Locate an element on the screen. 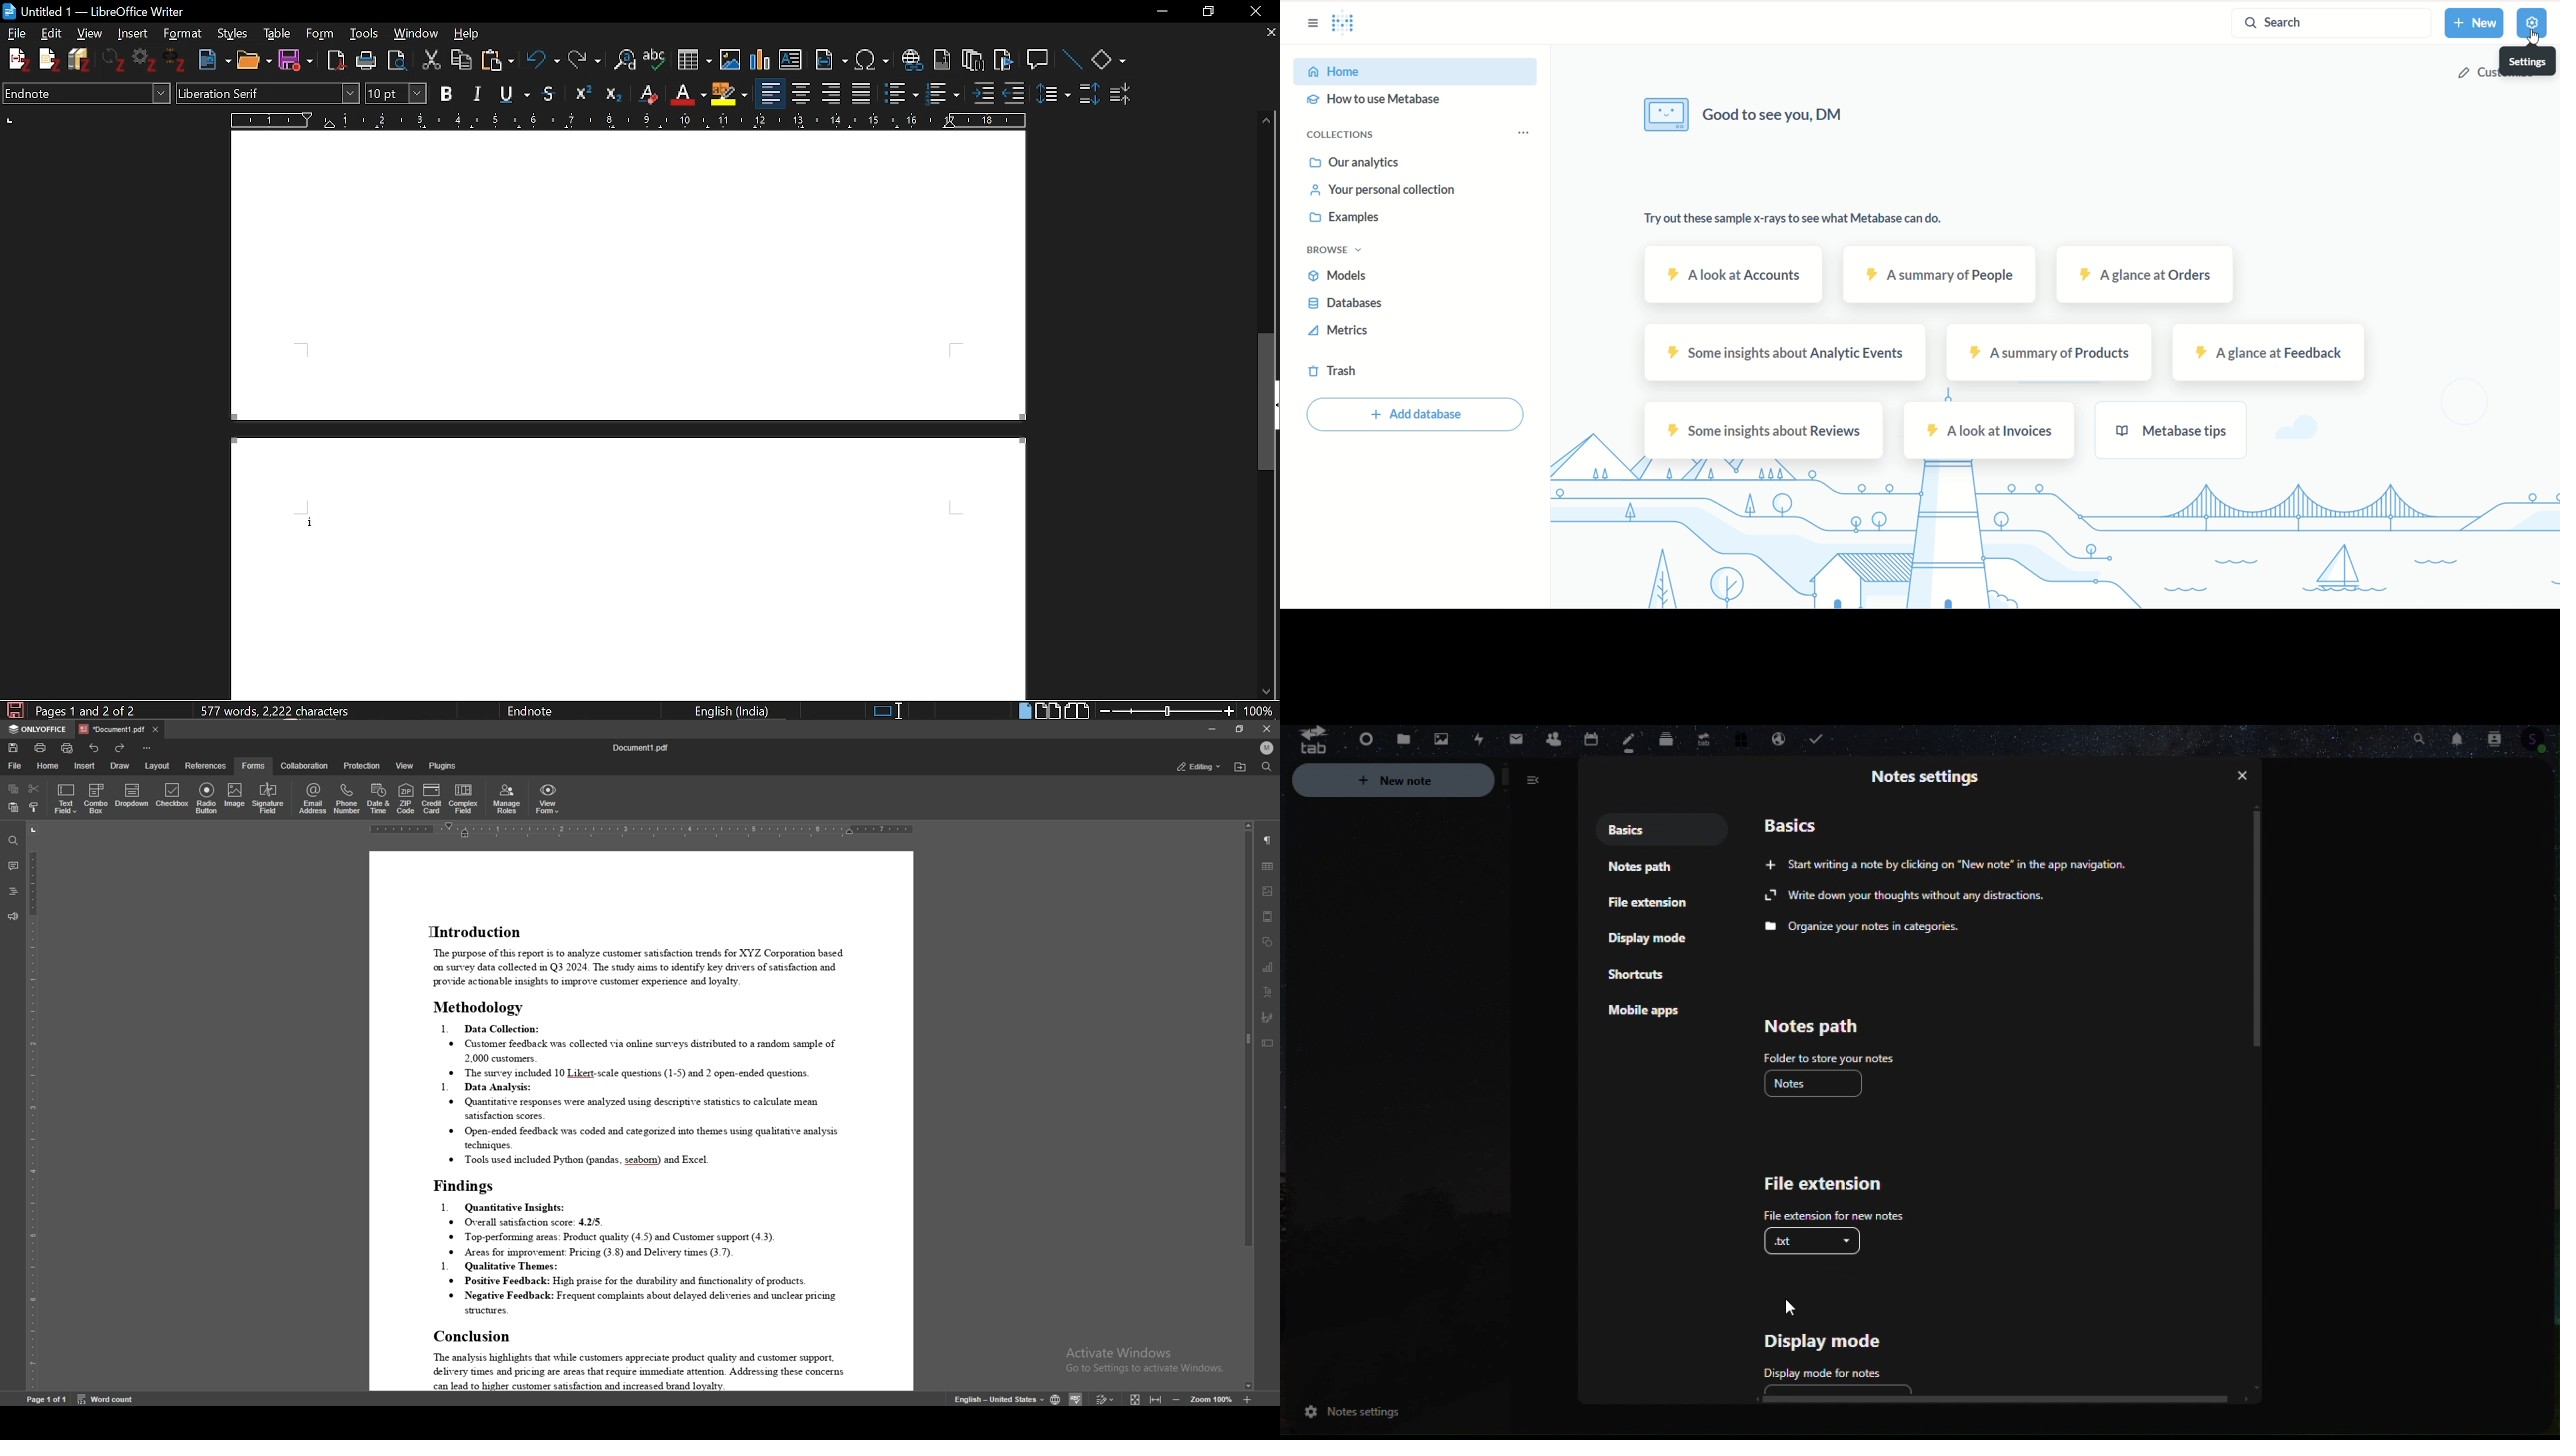  Insert special character is located at coordinates (871, 60).